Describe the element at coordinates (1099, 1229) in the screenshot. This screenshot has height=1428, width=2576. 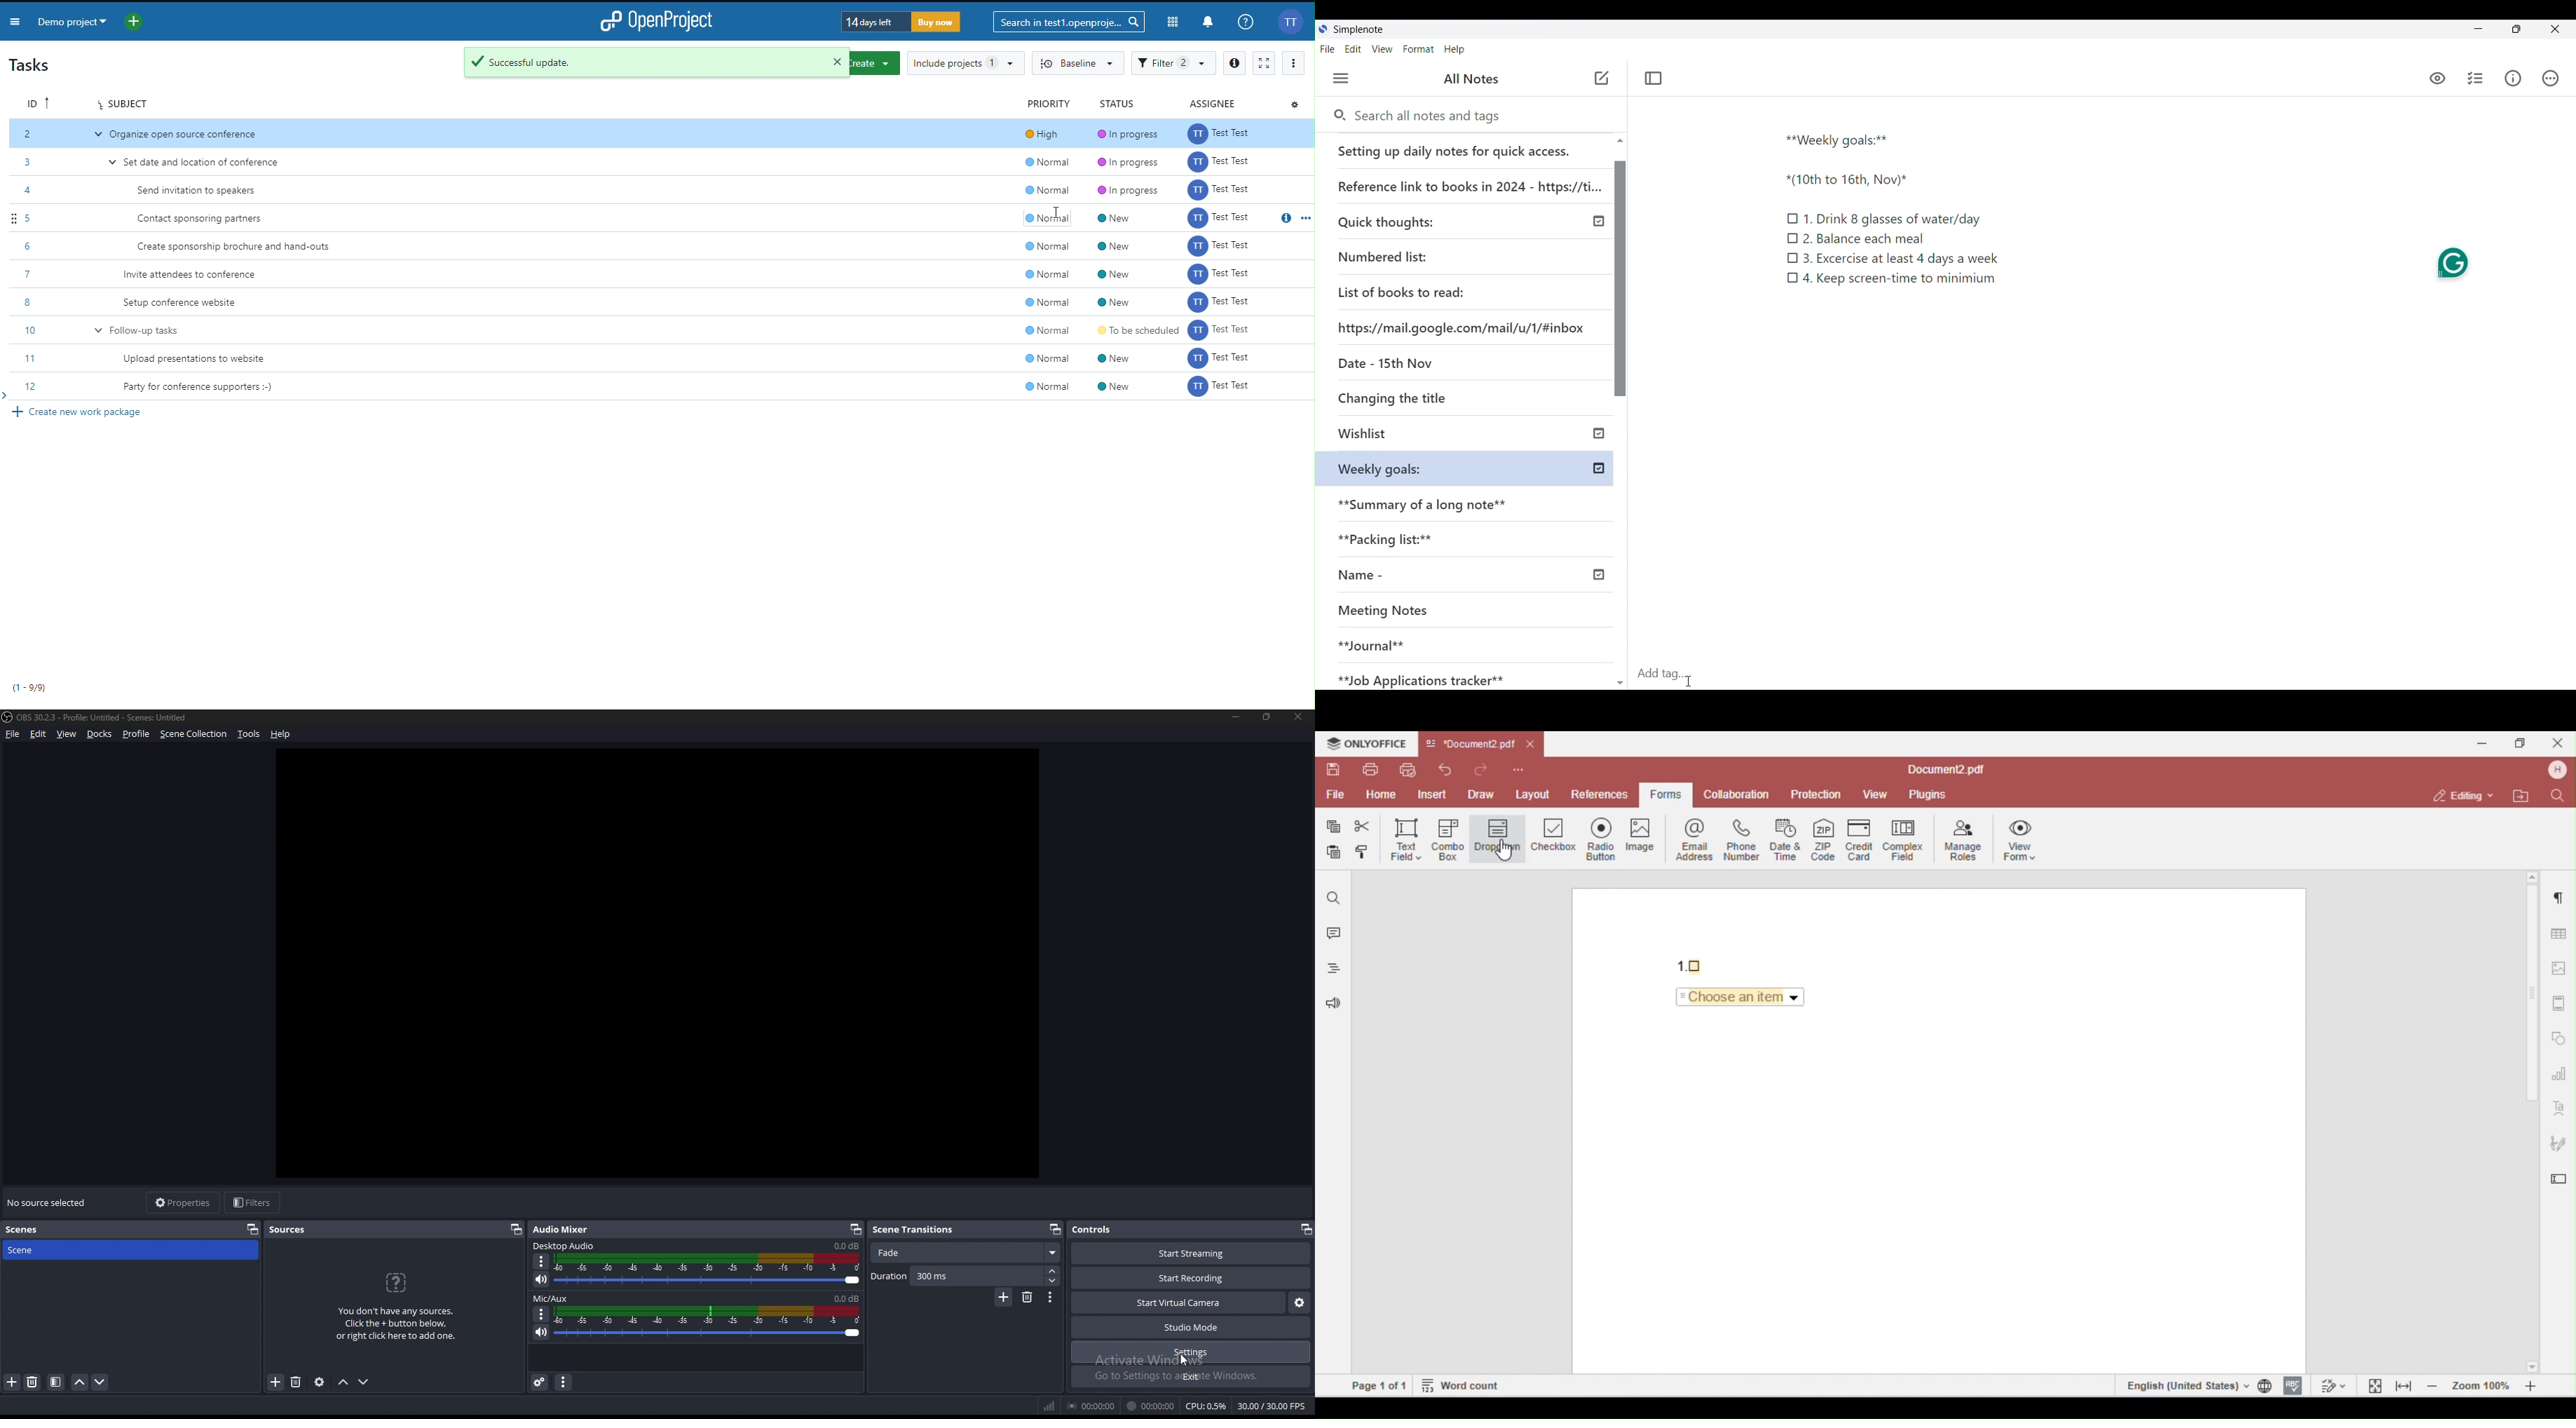
I see `controls` at that location.